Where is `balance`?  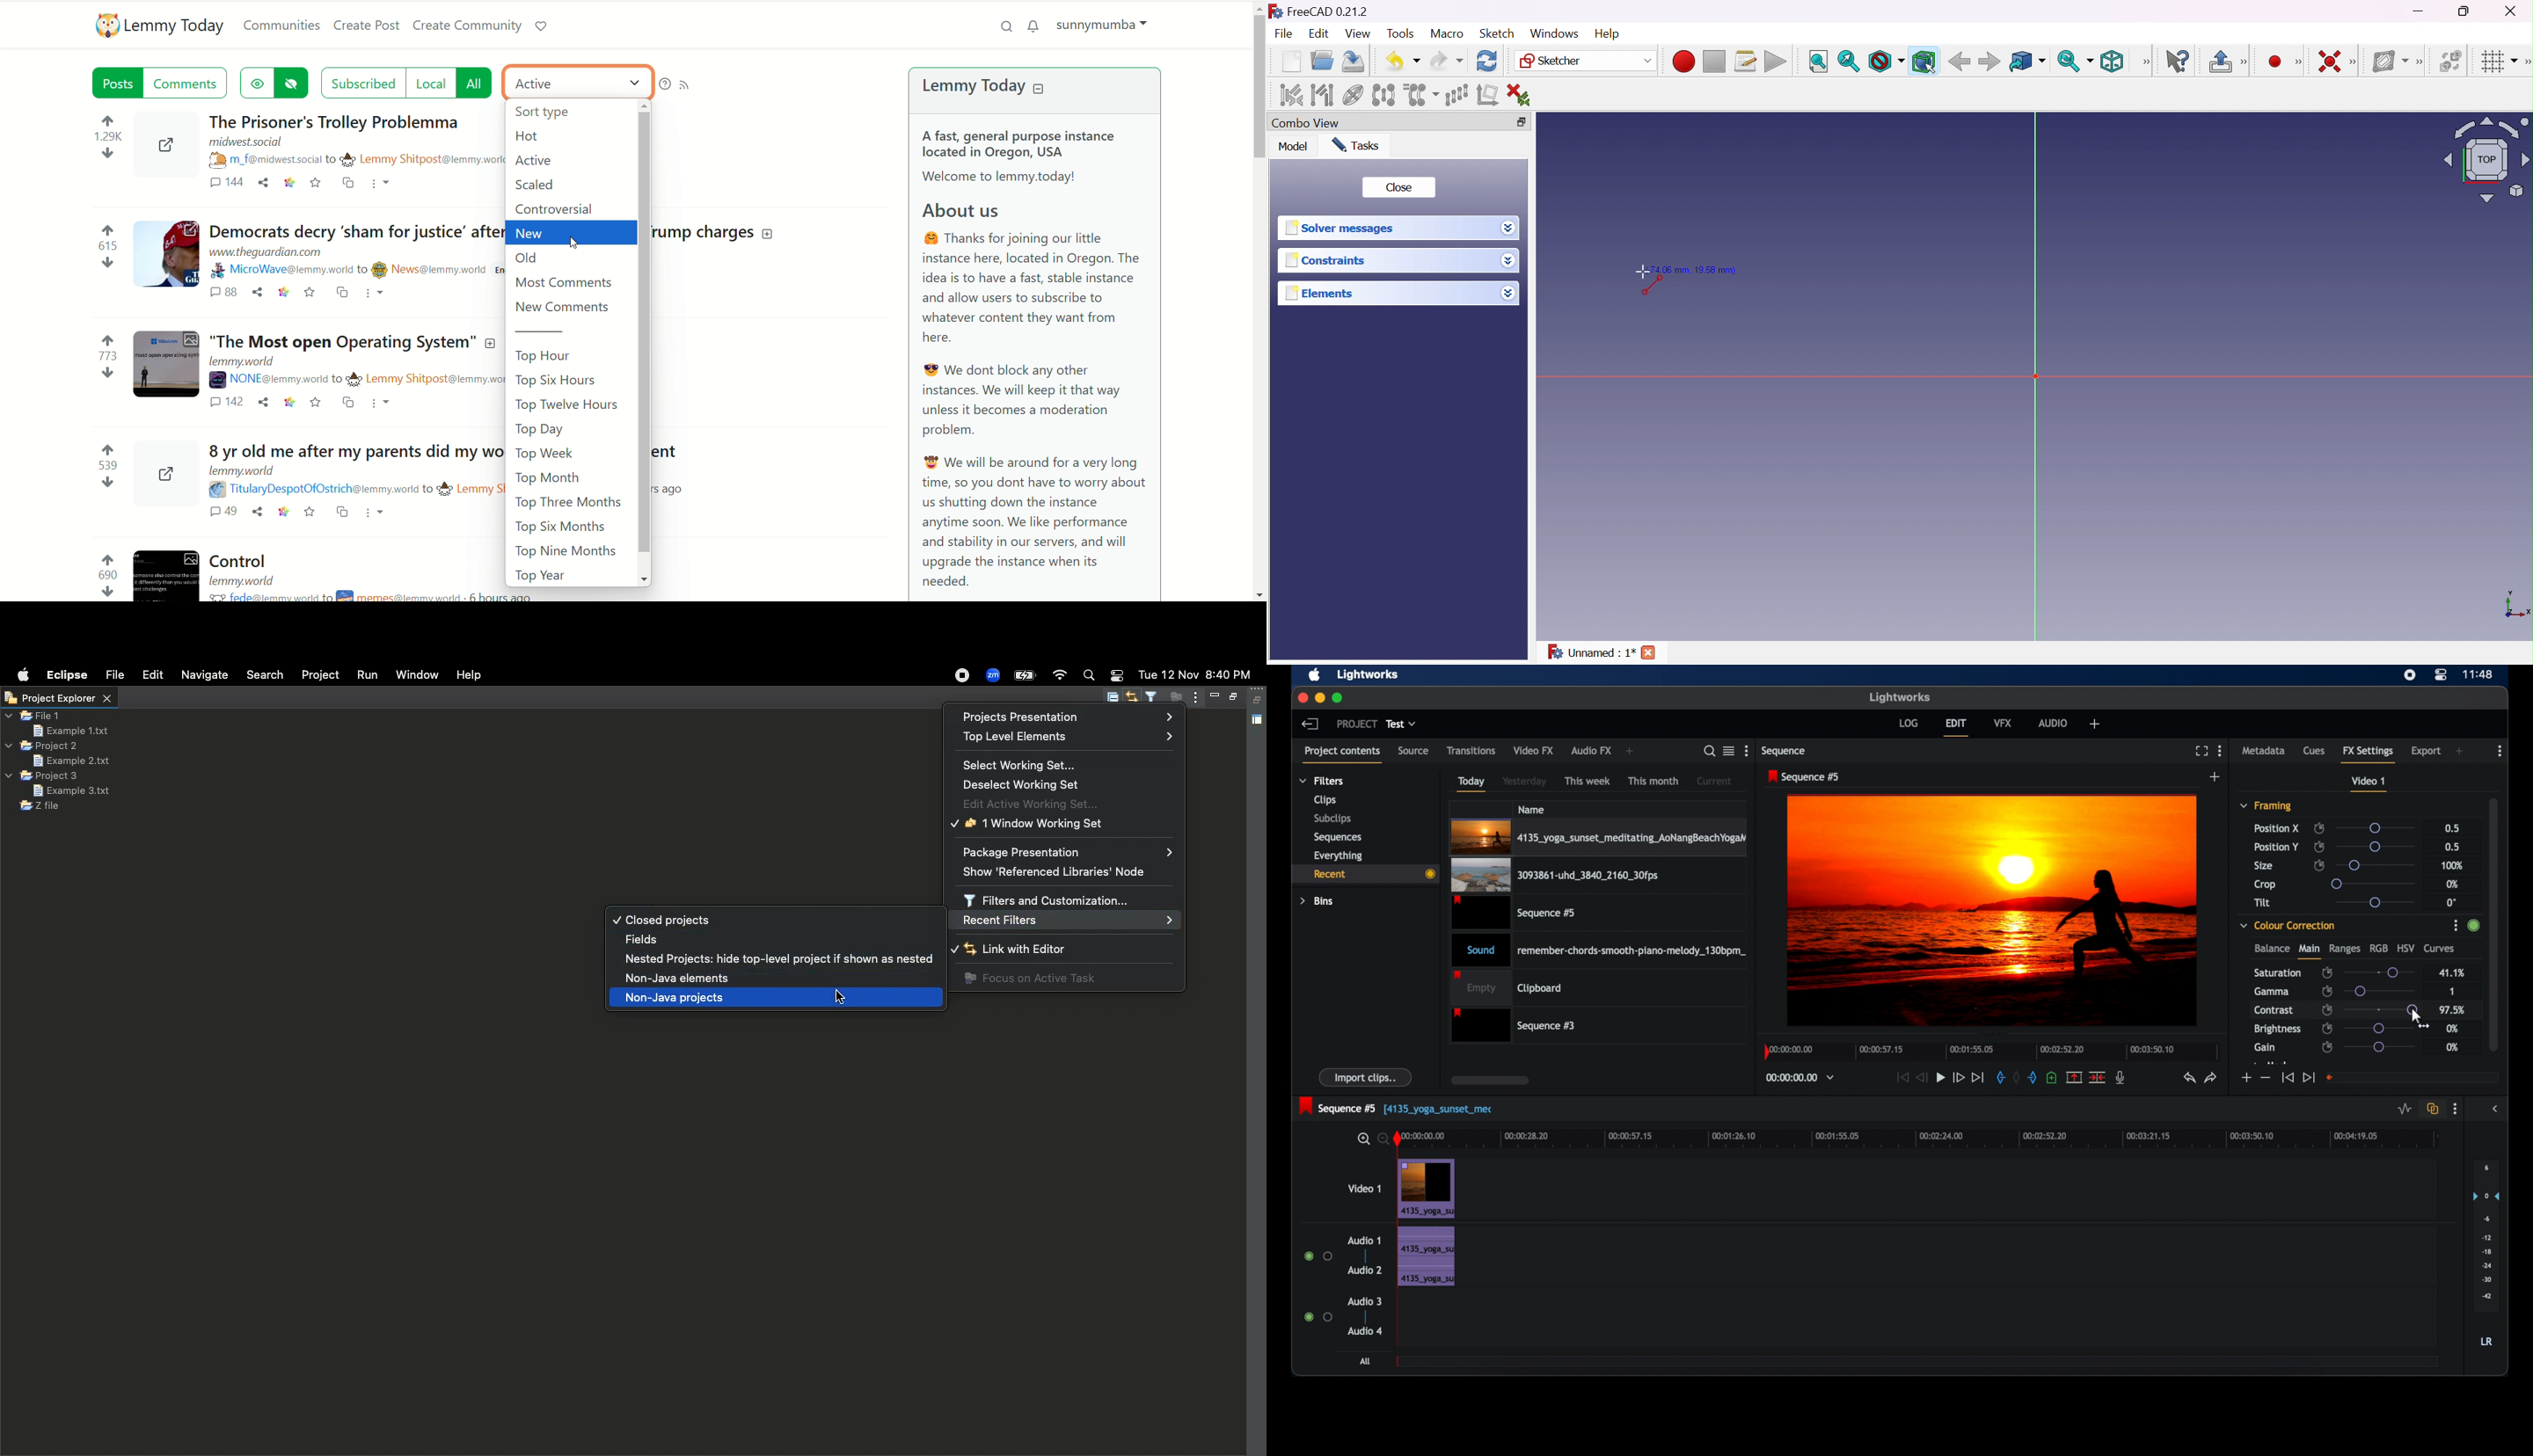
balance is located at coordinates (2271, 949).